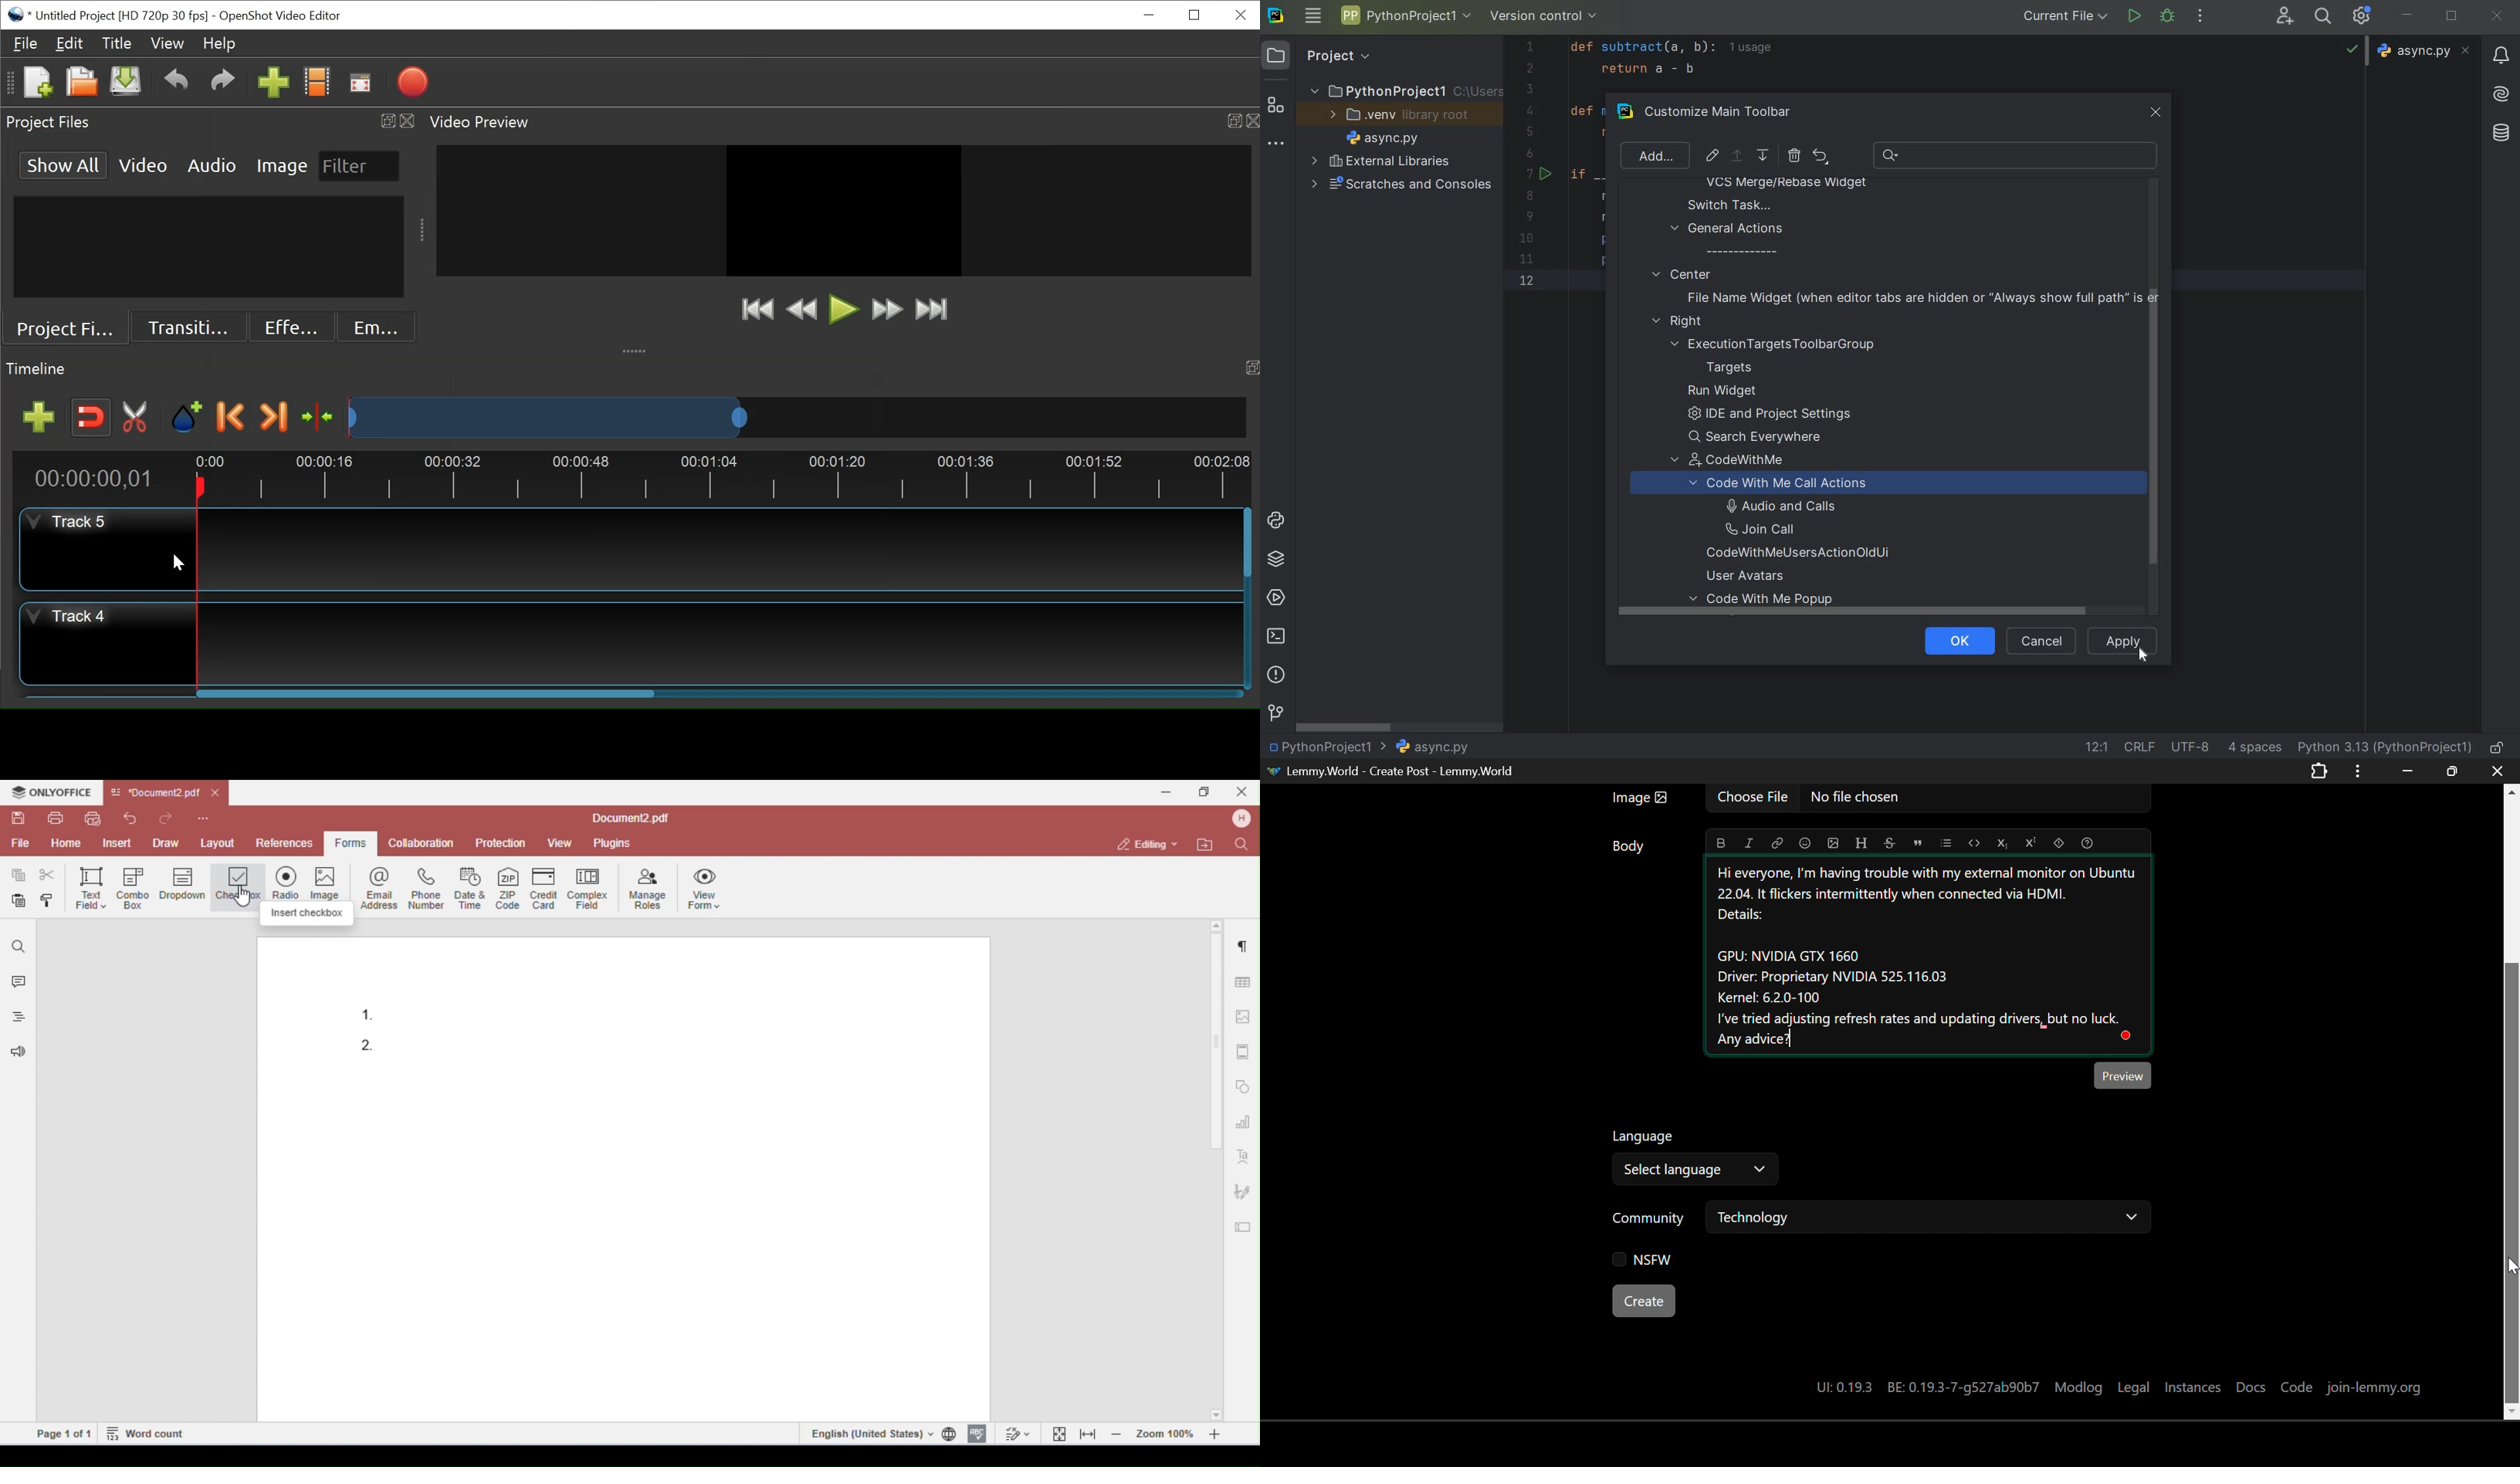 The width and height of the screenshot is (2520, 1484). I want to click on select, so click(1739, 158).